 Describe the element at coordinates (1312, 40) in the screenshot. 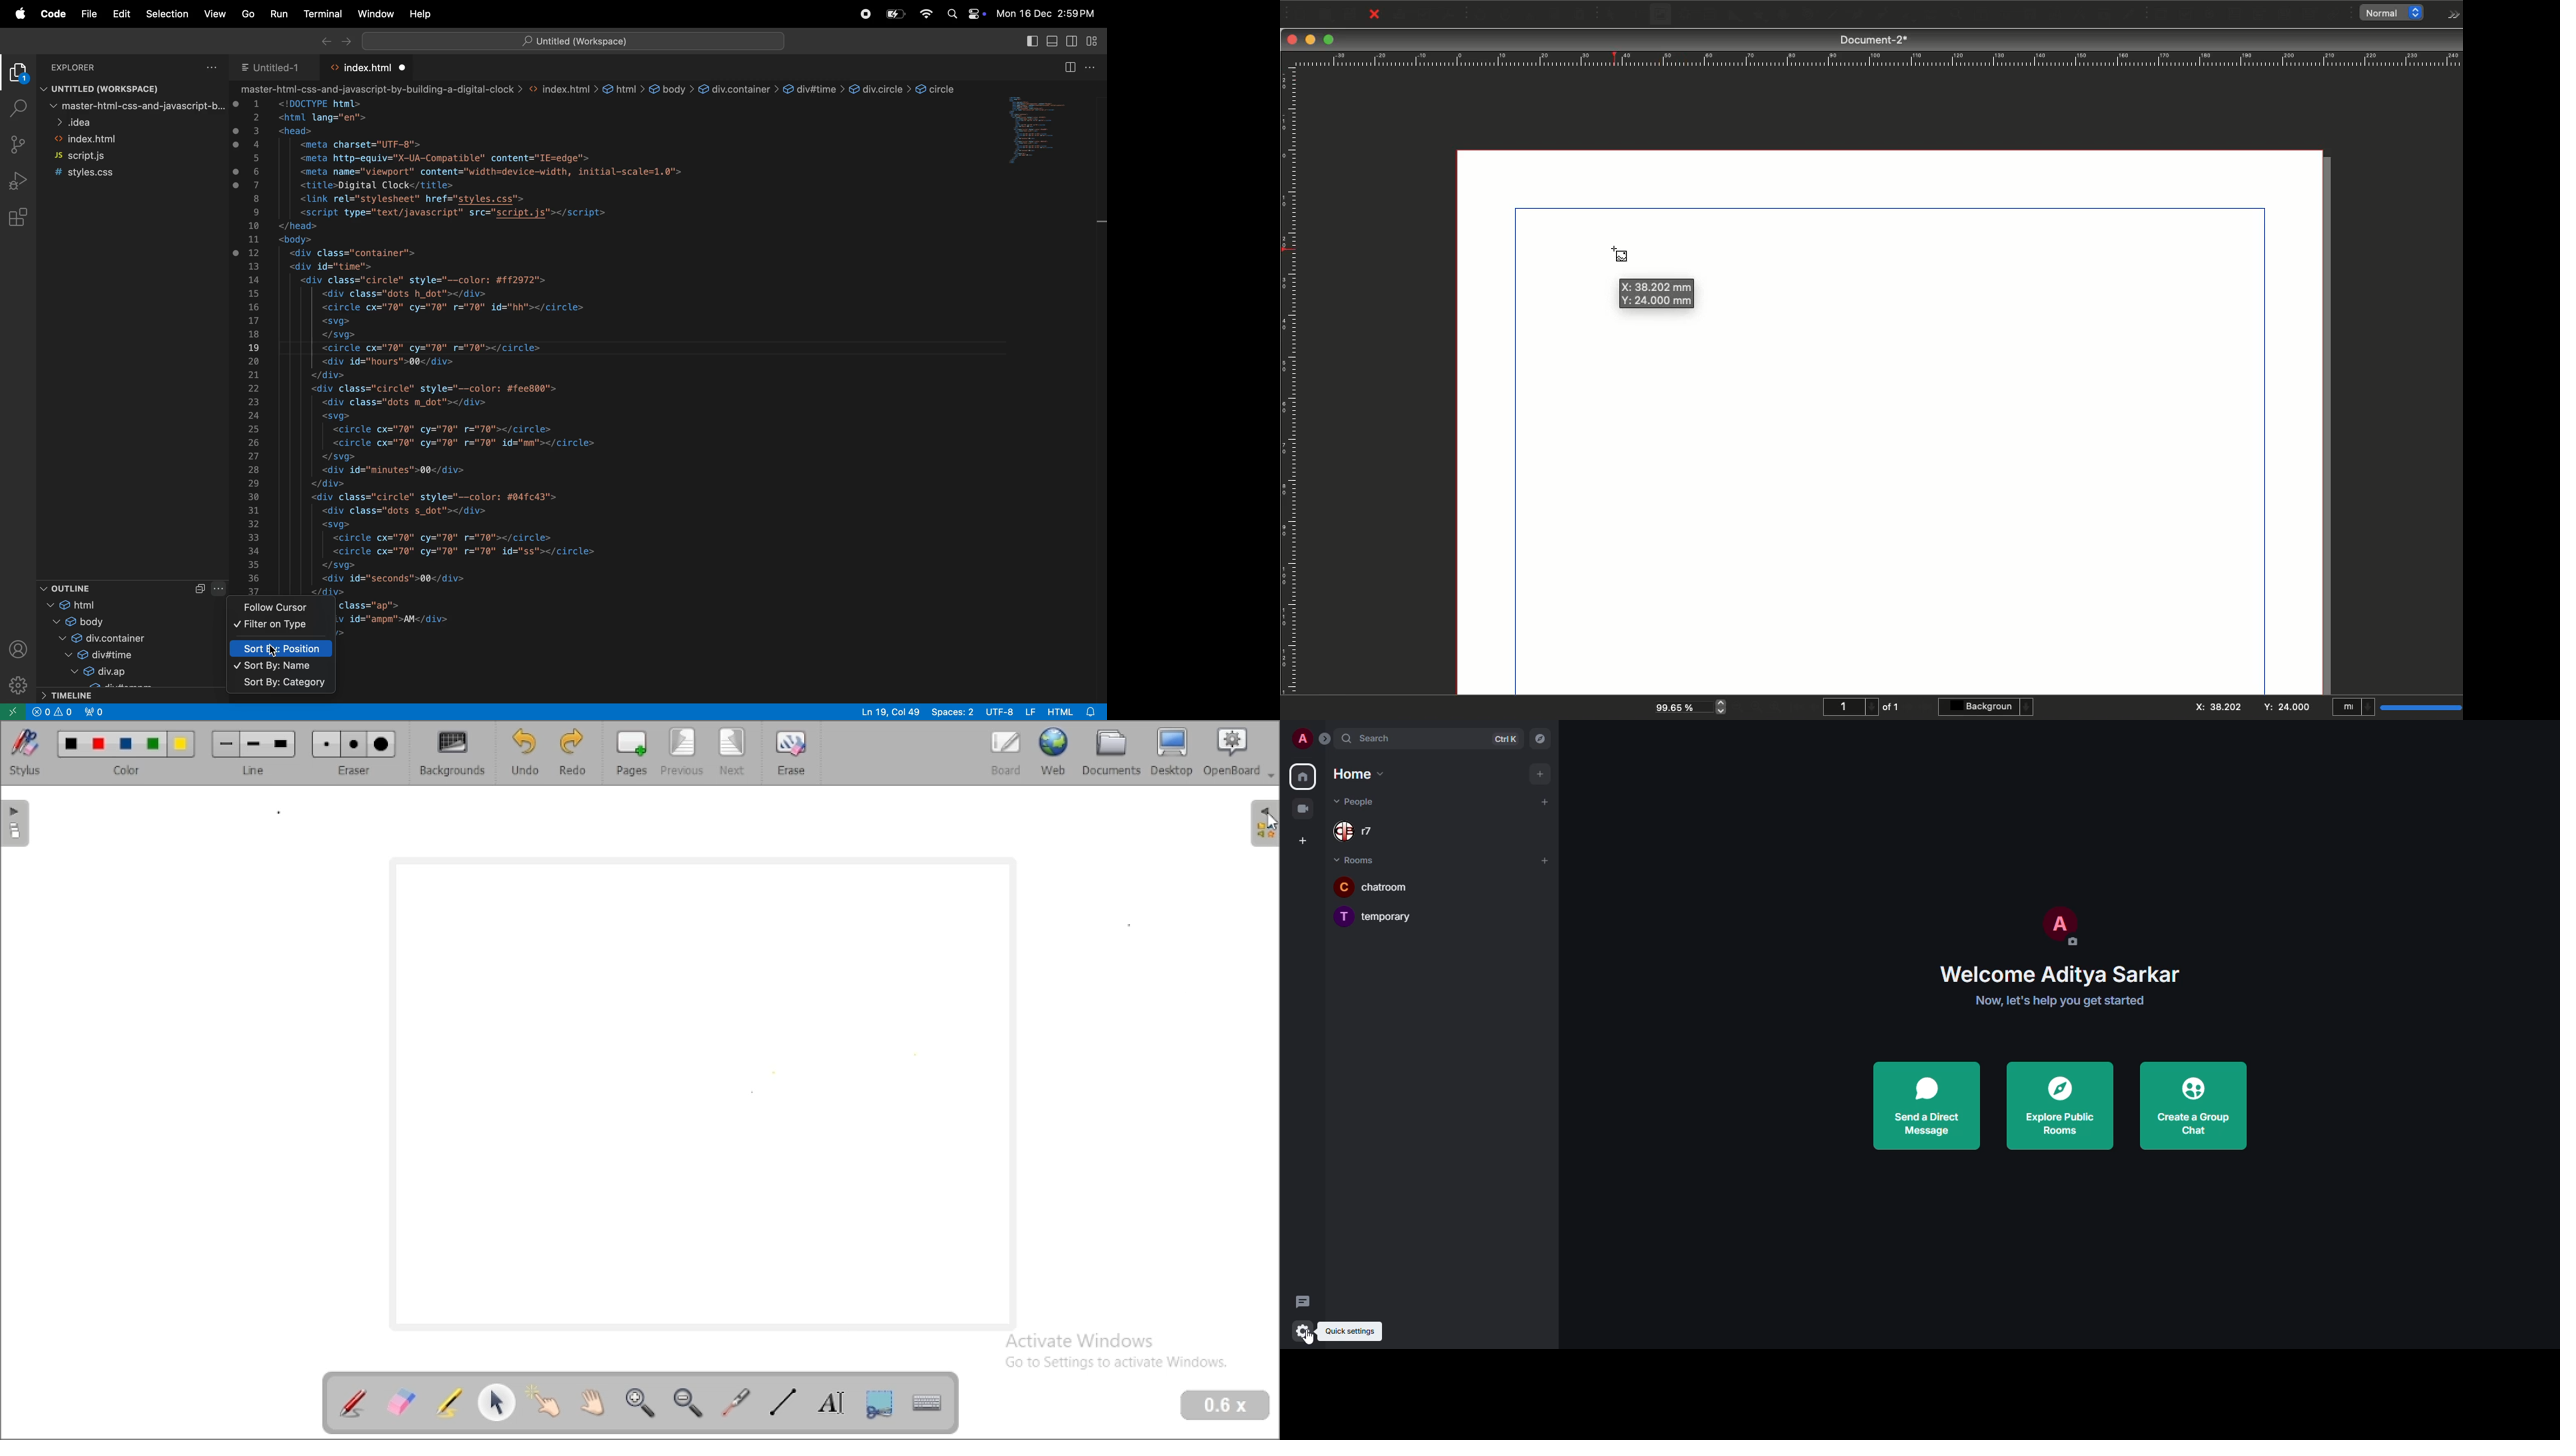

I see `Minimize` at that location.